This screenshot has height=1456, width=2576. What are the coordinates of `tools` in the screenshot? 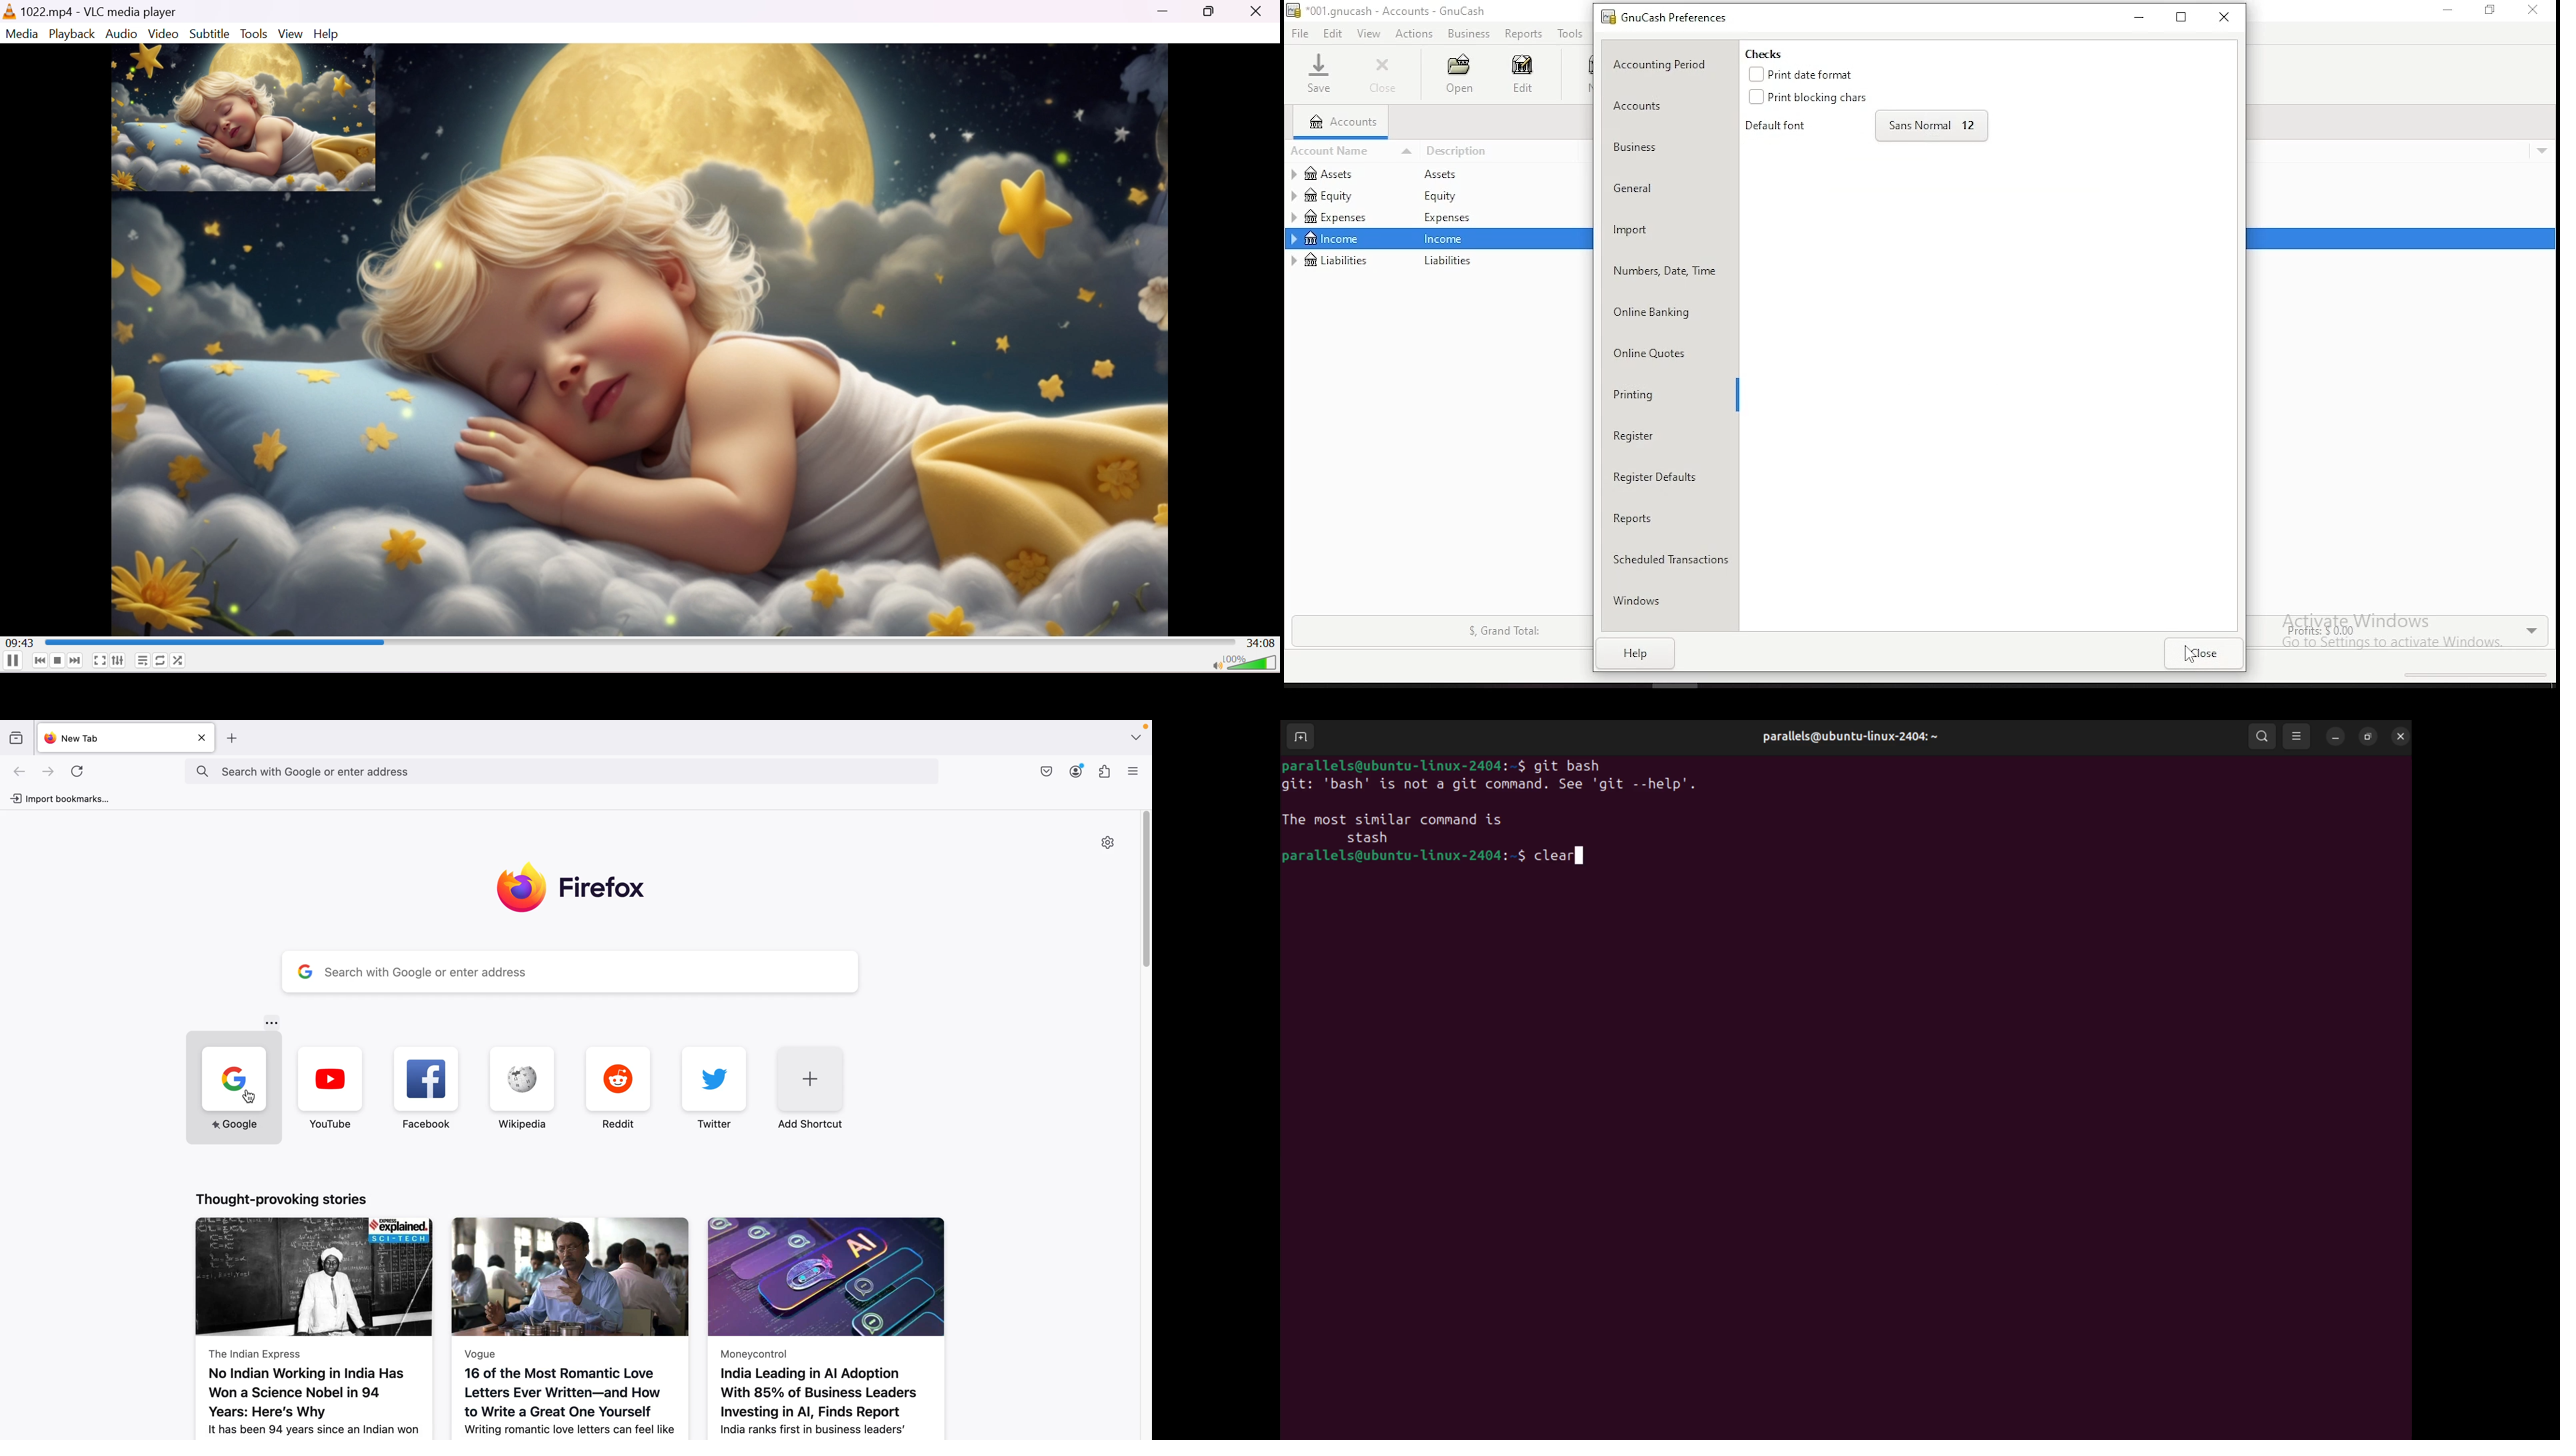 It's located at (1571, 33).